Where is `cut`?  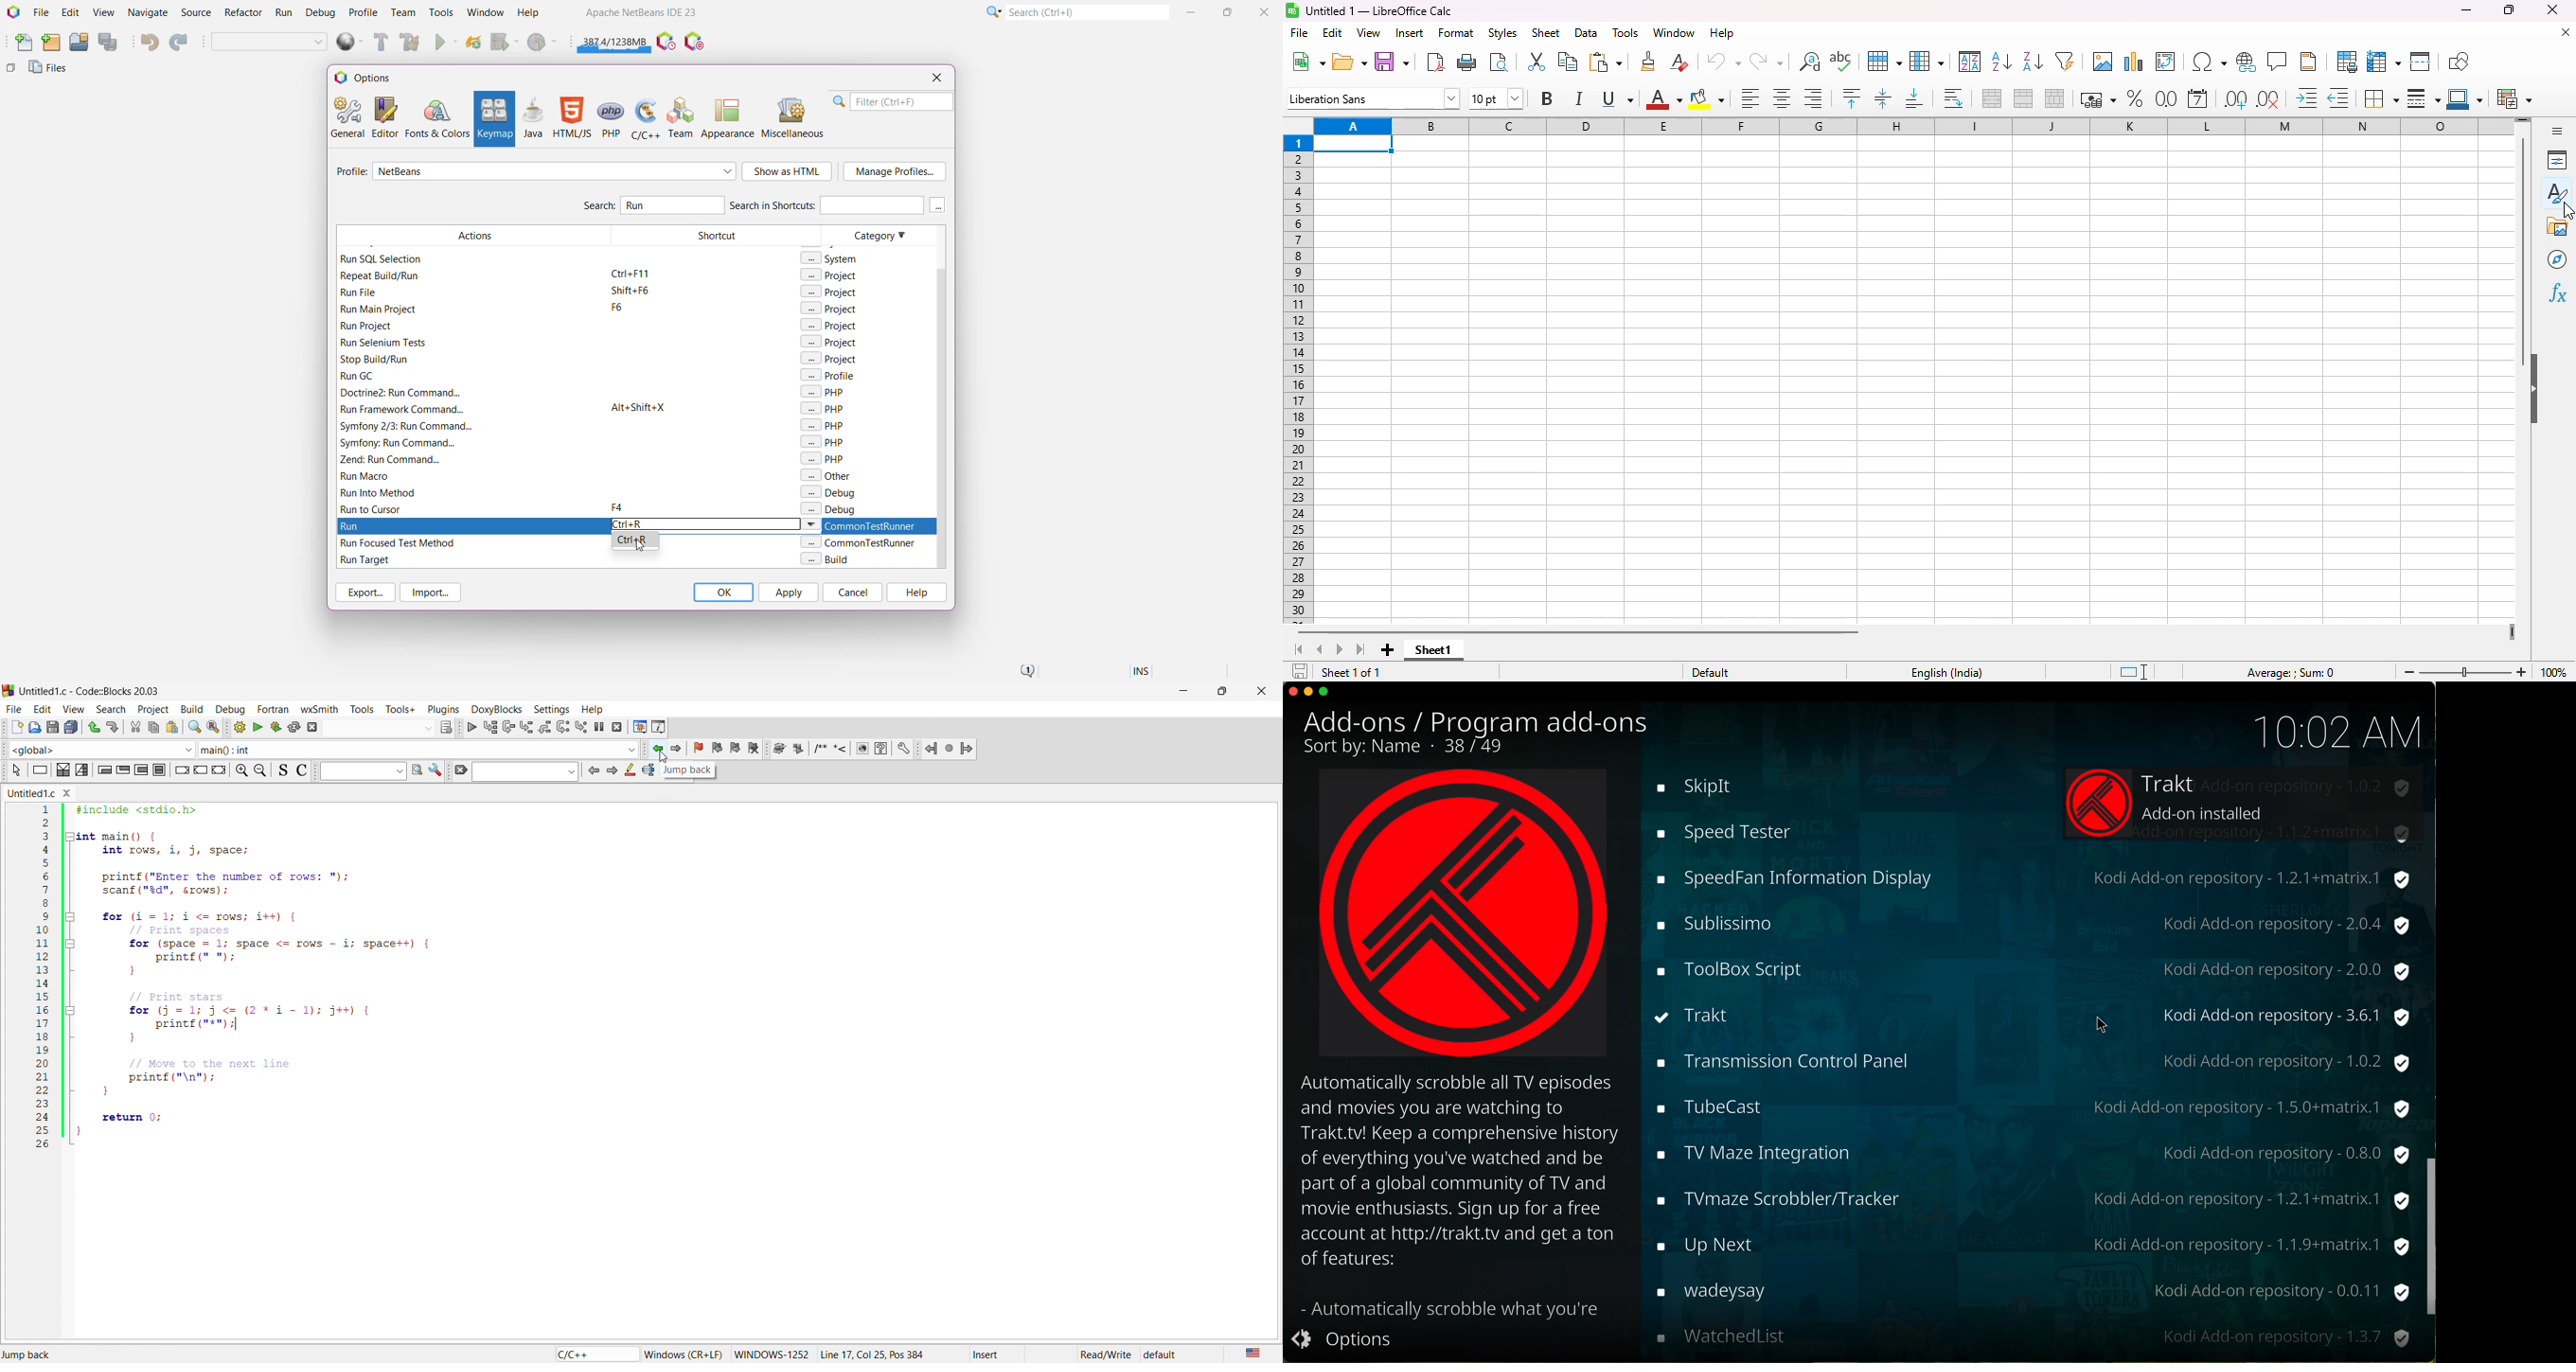 cut is located at coordinates (1536, 62).